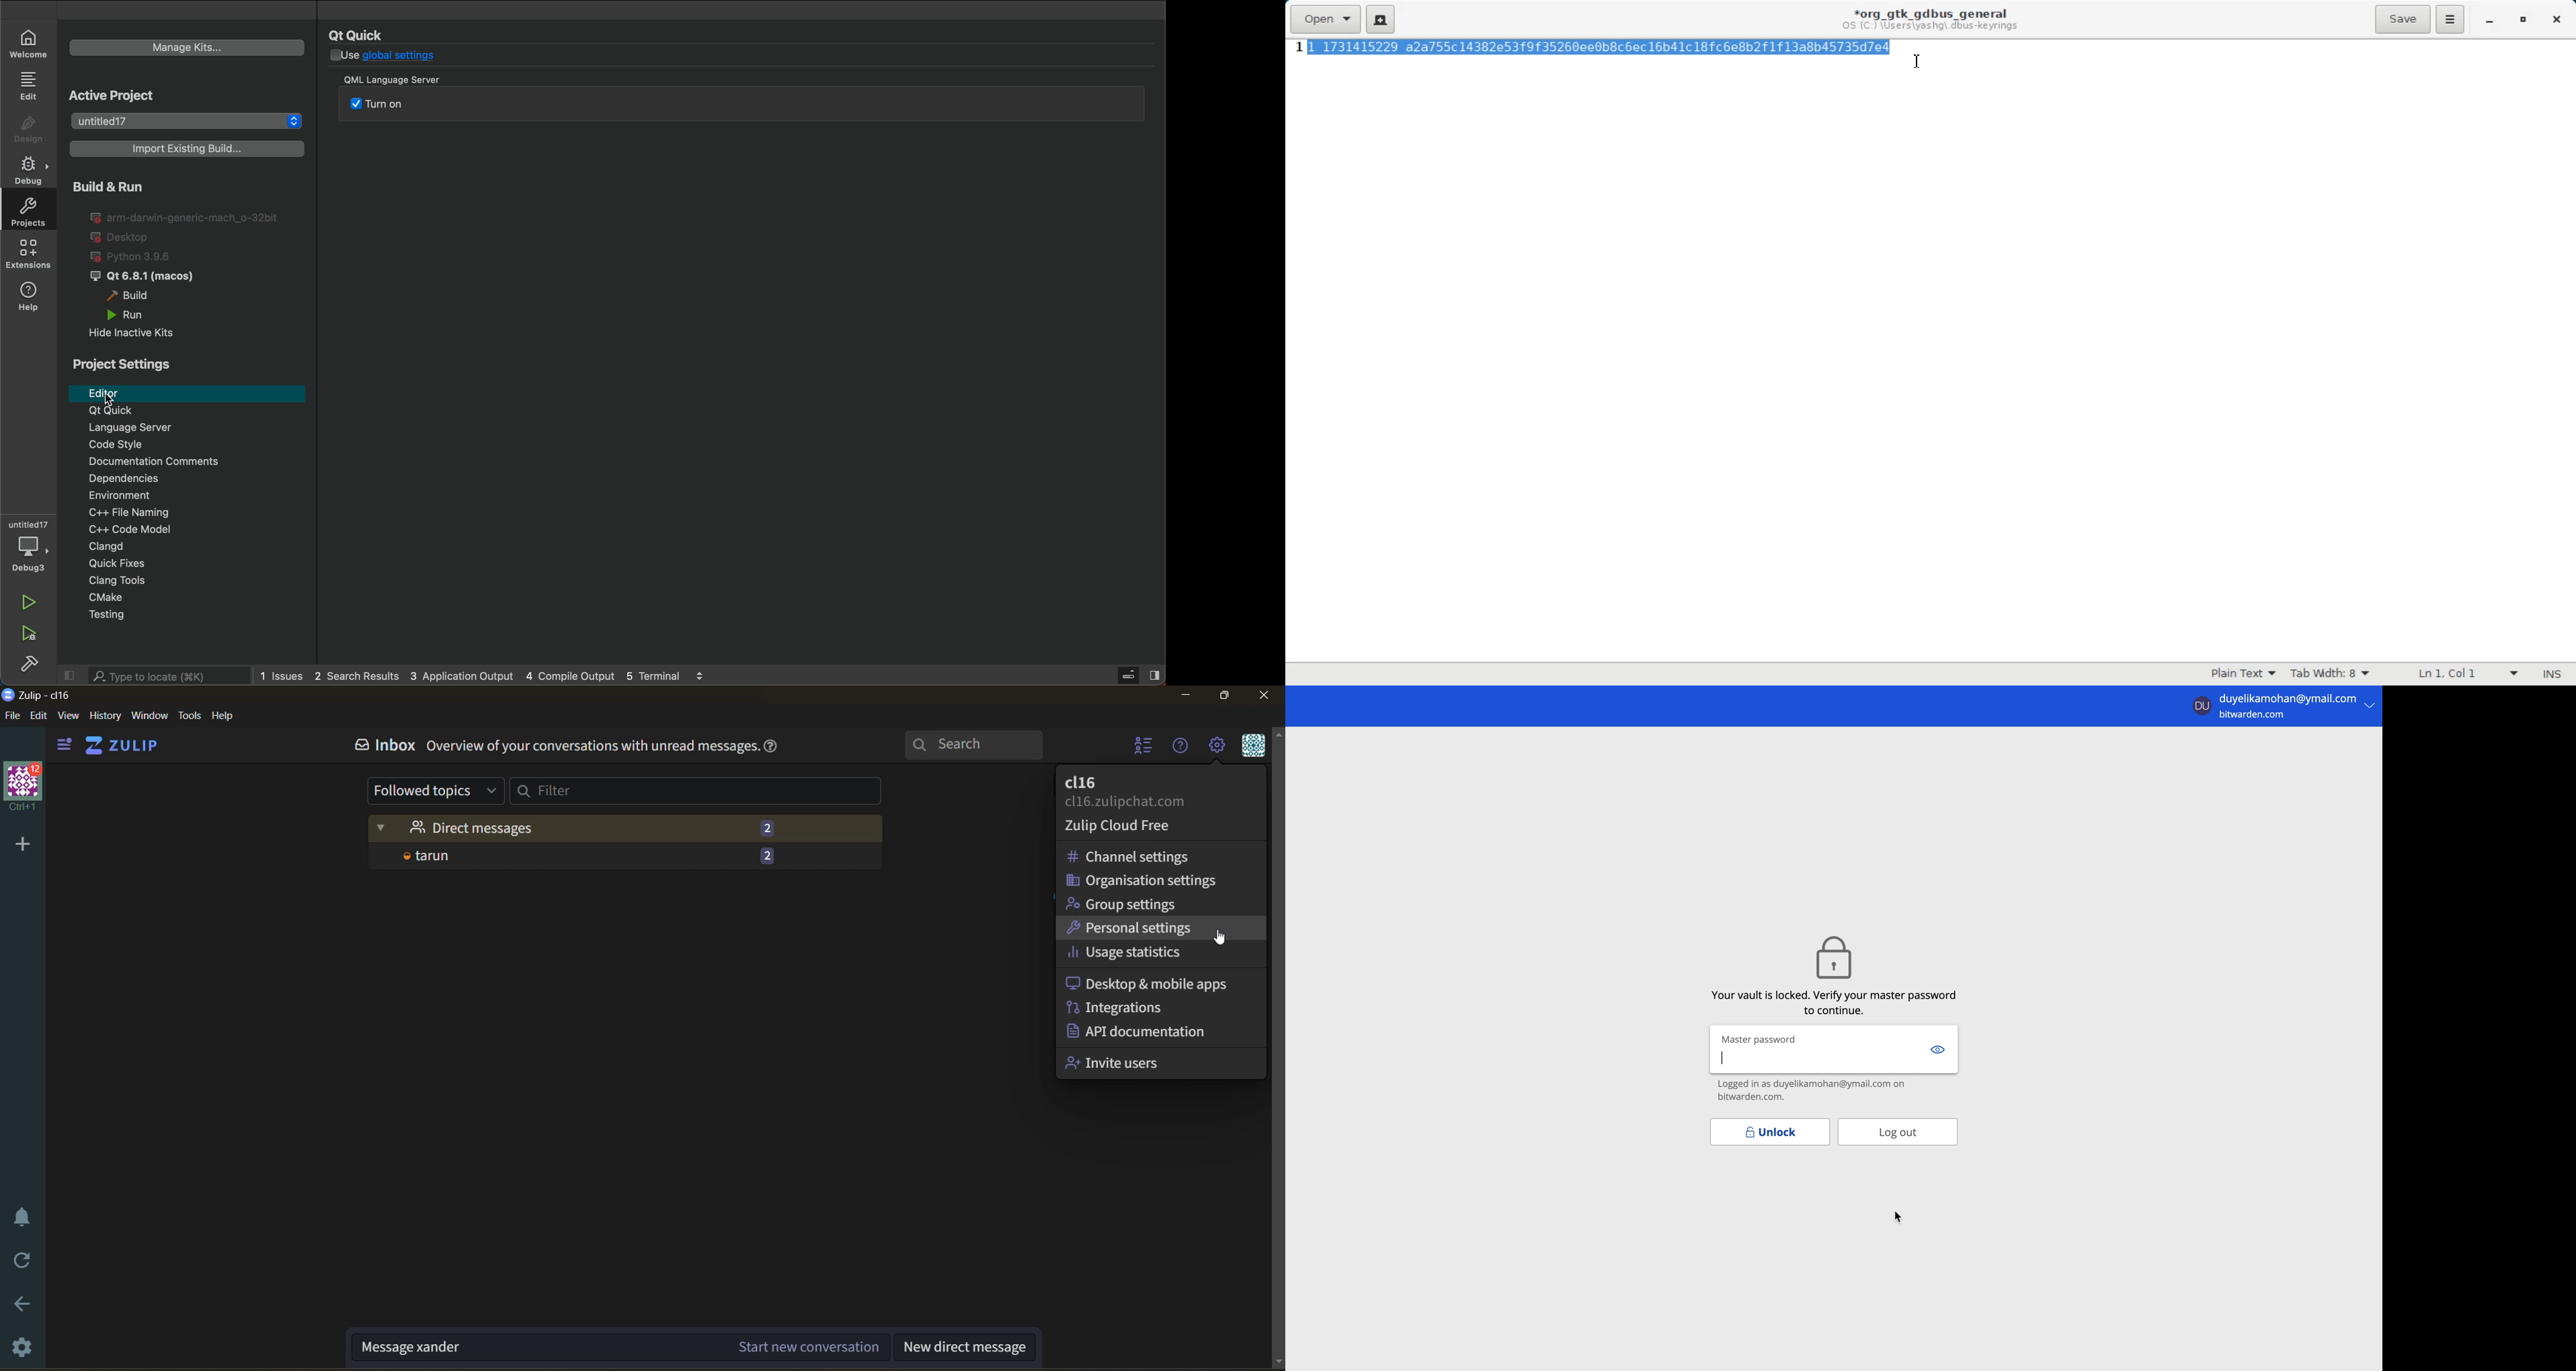 The width and height of the screenshot is (2576, 1372). What do you see at coordinates (189, 716) in the screenshot?
I see `tools` at bounding box center [189, 716].